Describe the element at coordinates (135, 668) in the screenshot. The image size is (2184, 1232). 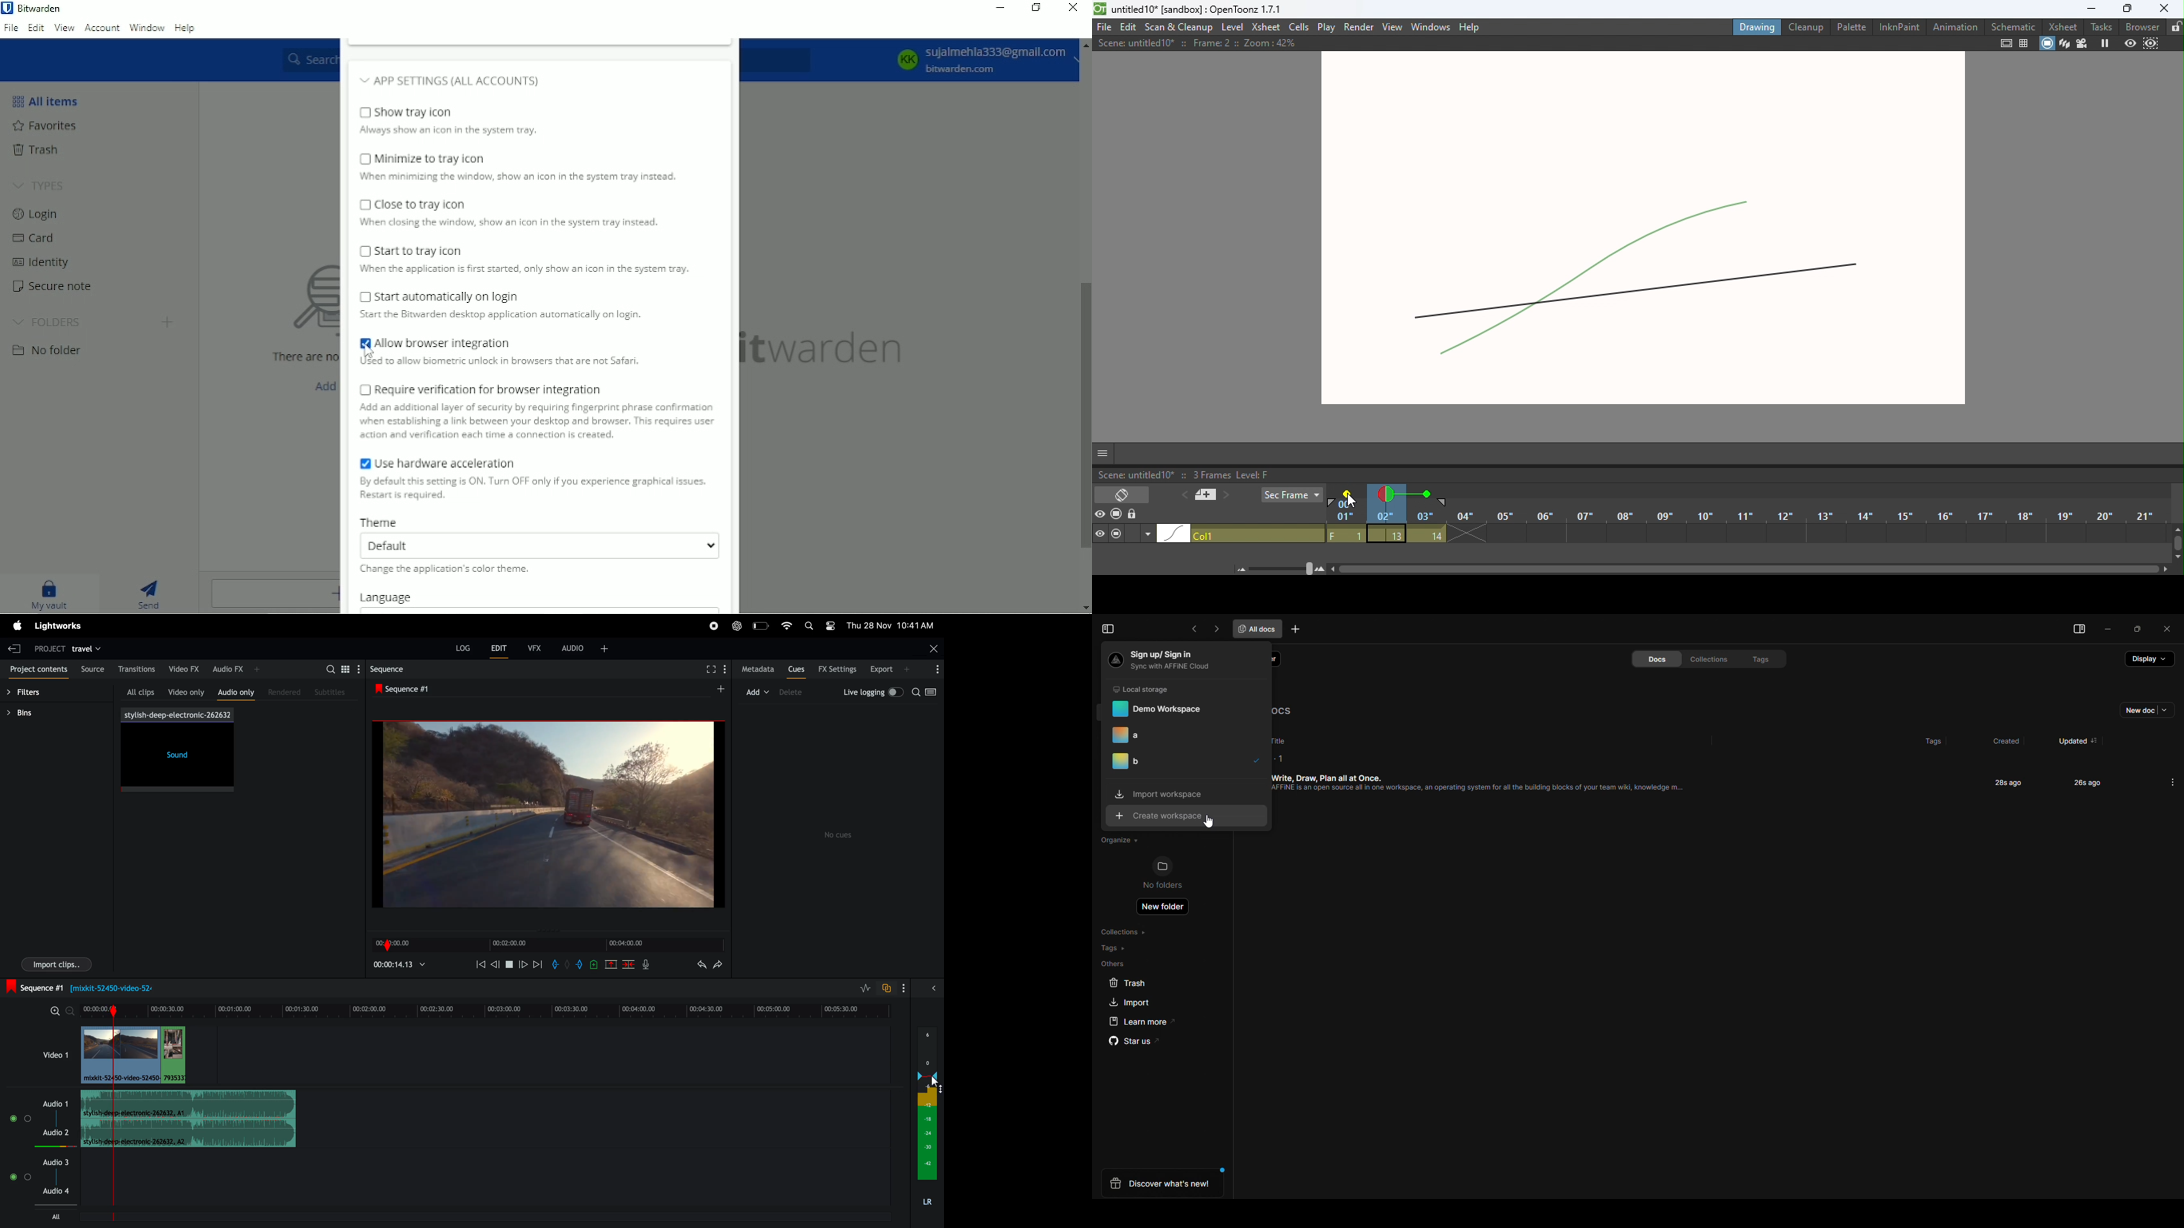
I see `transations` at that location.